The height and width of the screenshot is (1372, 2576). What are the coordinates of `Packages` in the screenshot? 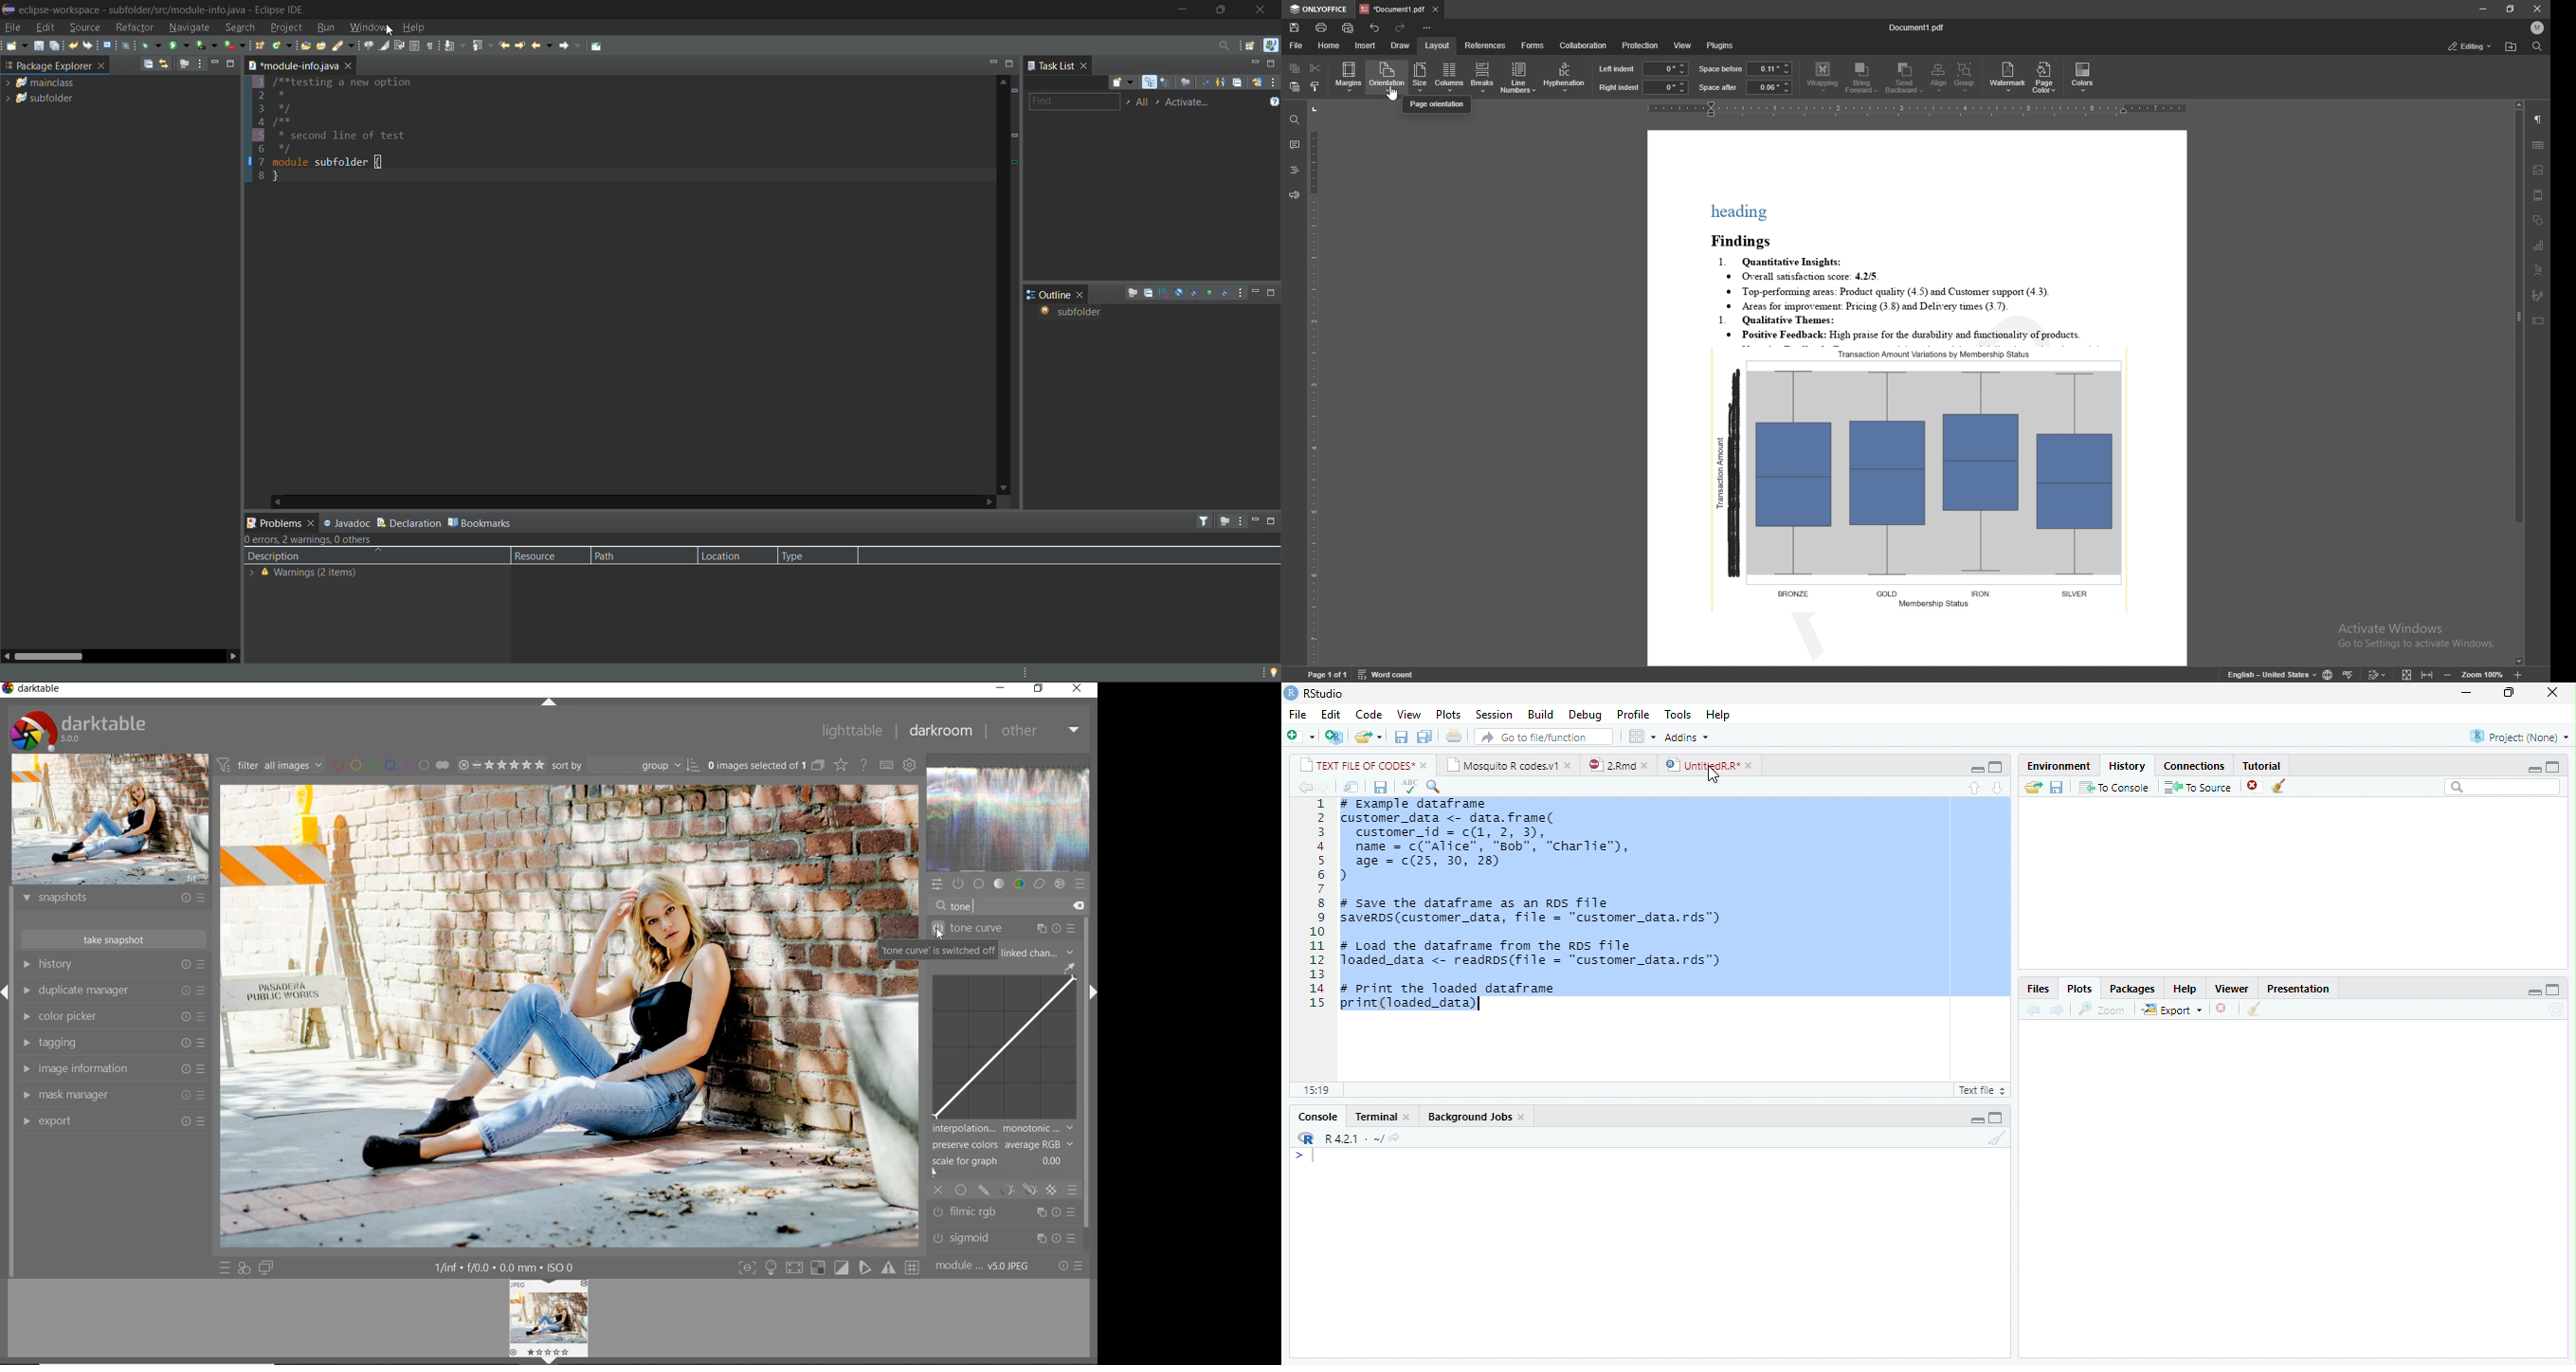 It's located at (2130, 990).